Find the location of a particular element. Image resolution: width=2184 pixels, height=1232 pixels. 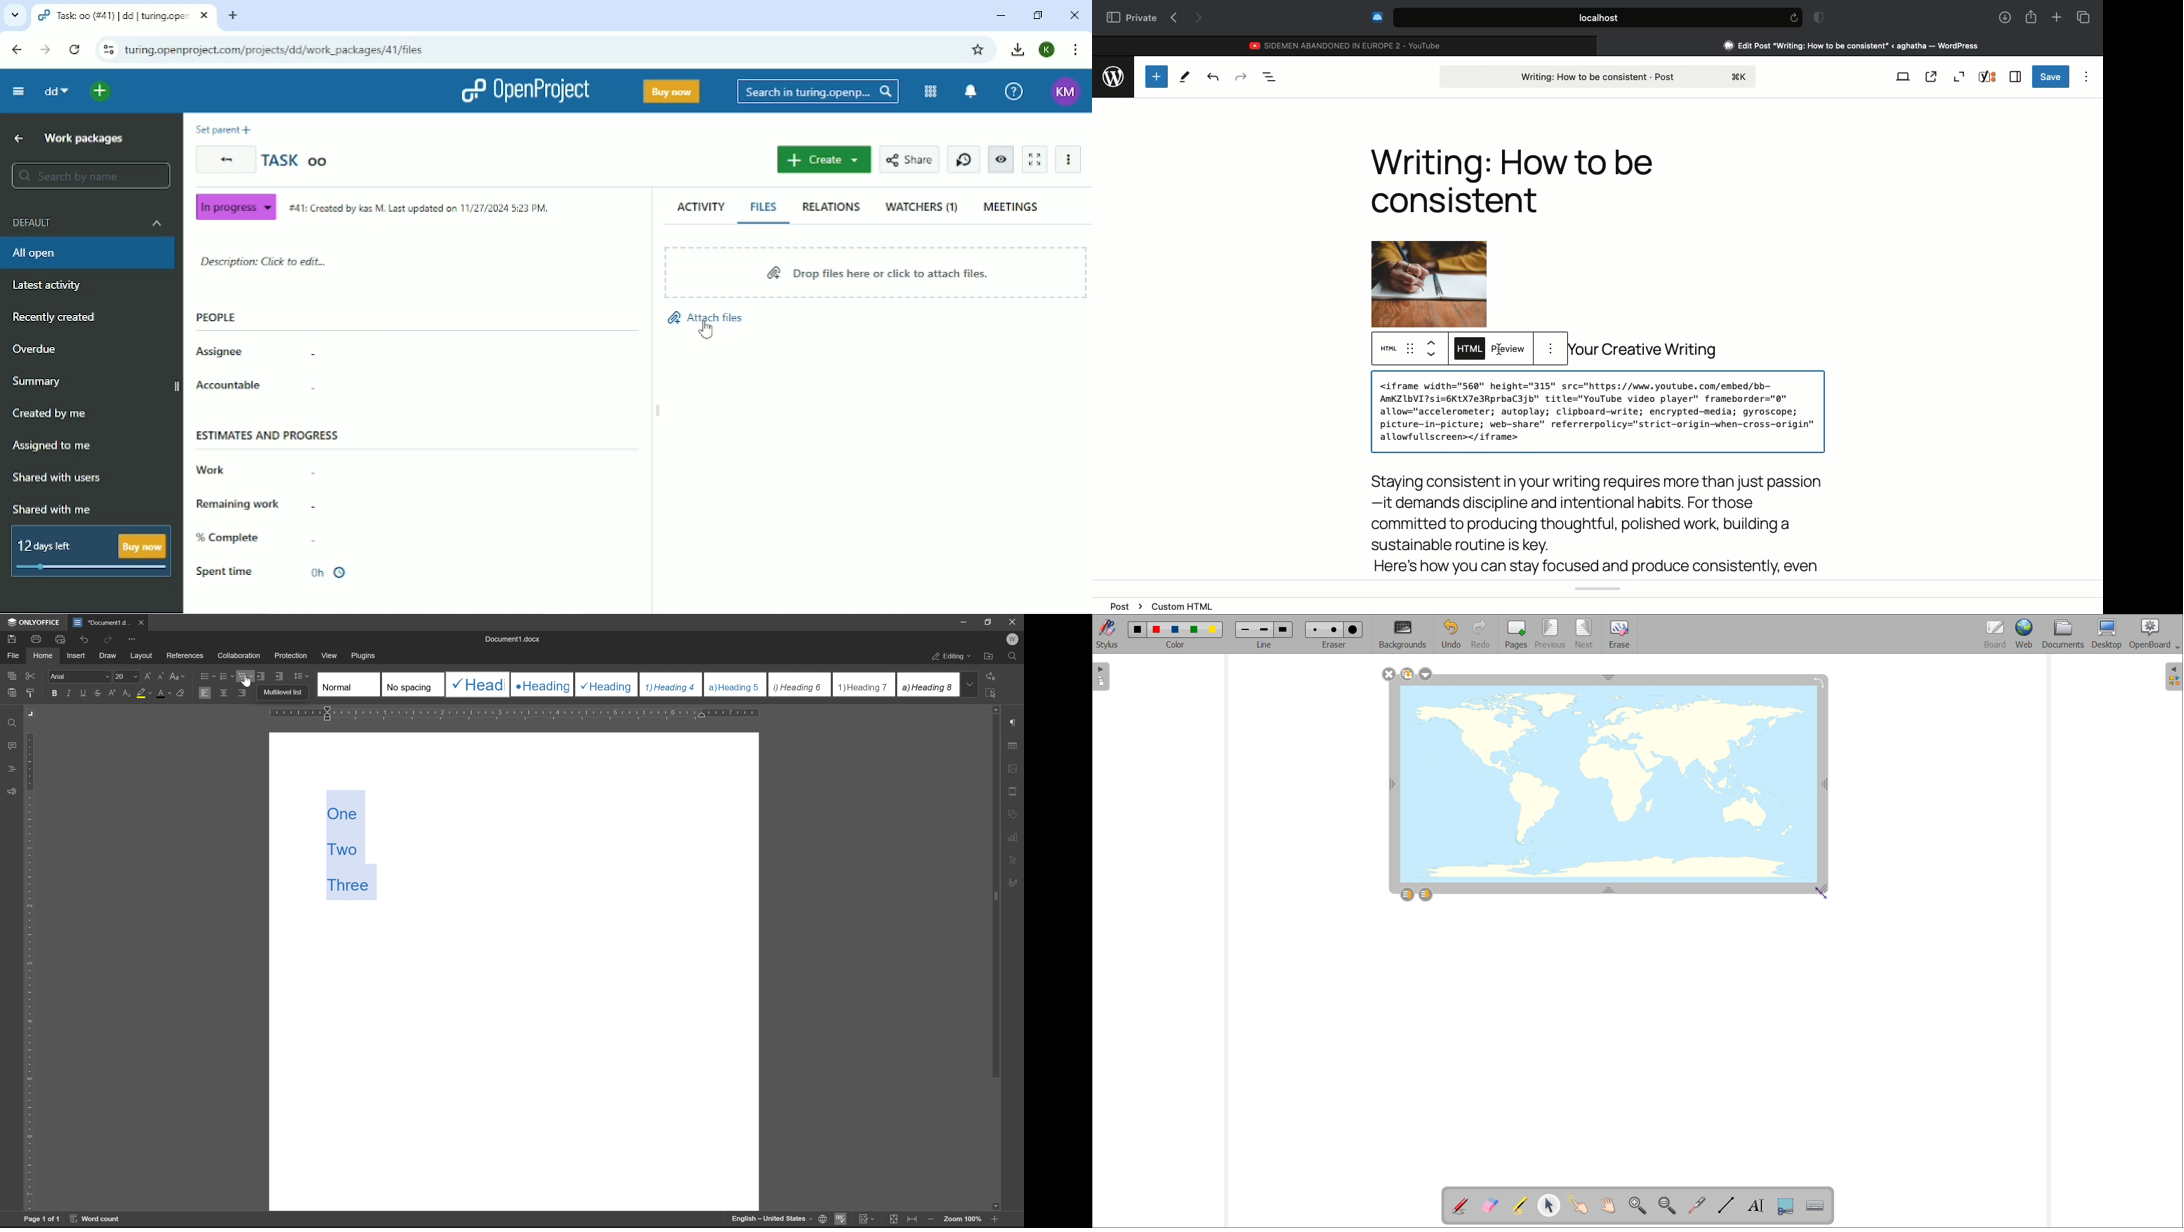

cursor is located at coordinates (246, 680).